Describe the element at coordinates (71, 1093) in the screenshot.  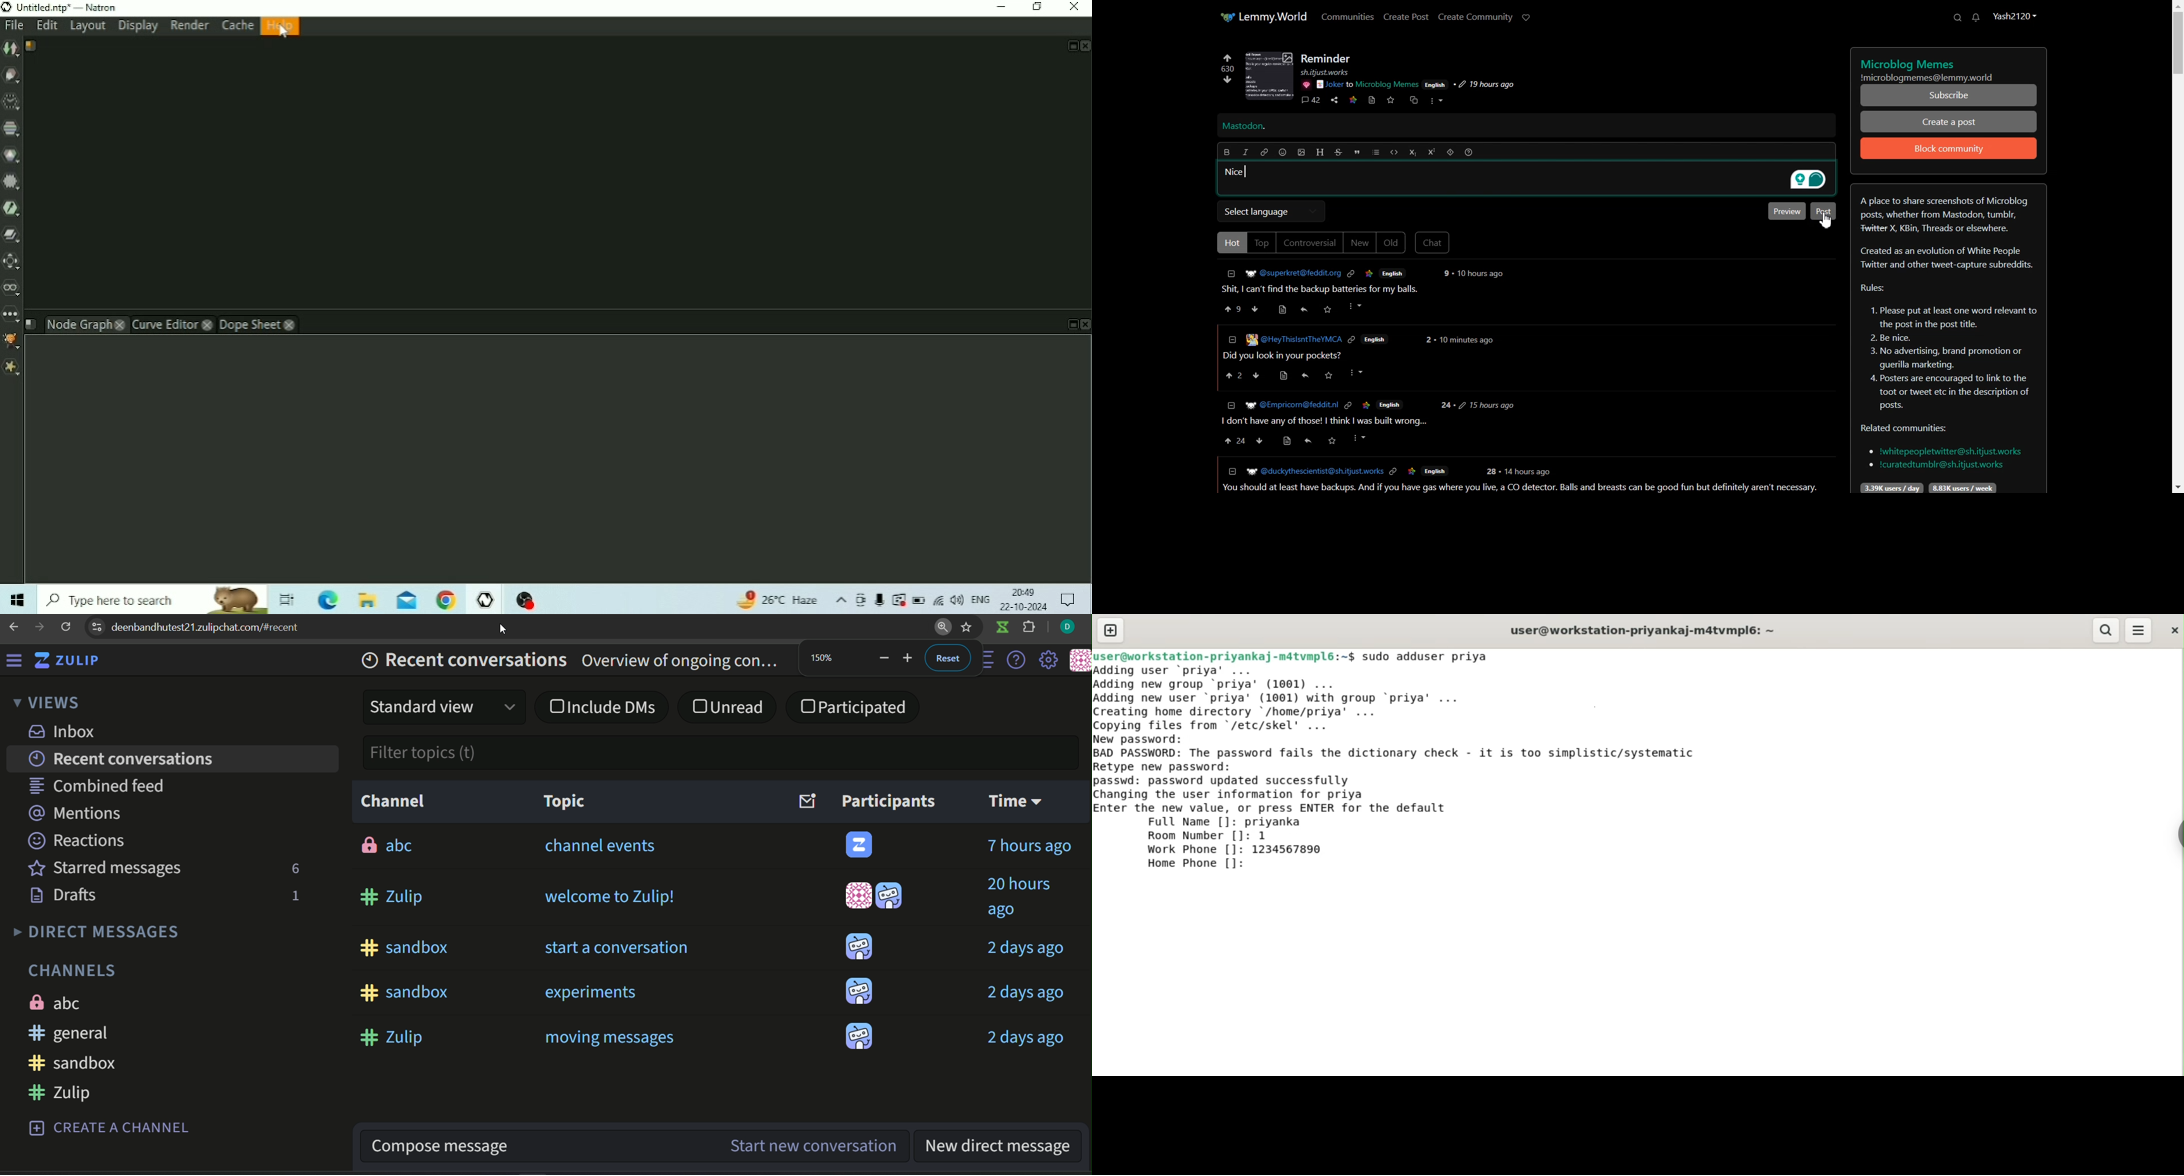
I see `#zulip` at that location.